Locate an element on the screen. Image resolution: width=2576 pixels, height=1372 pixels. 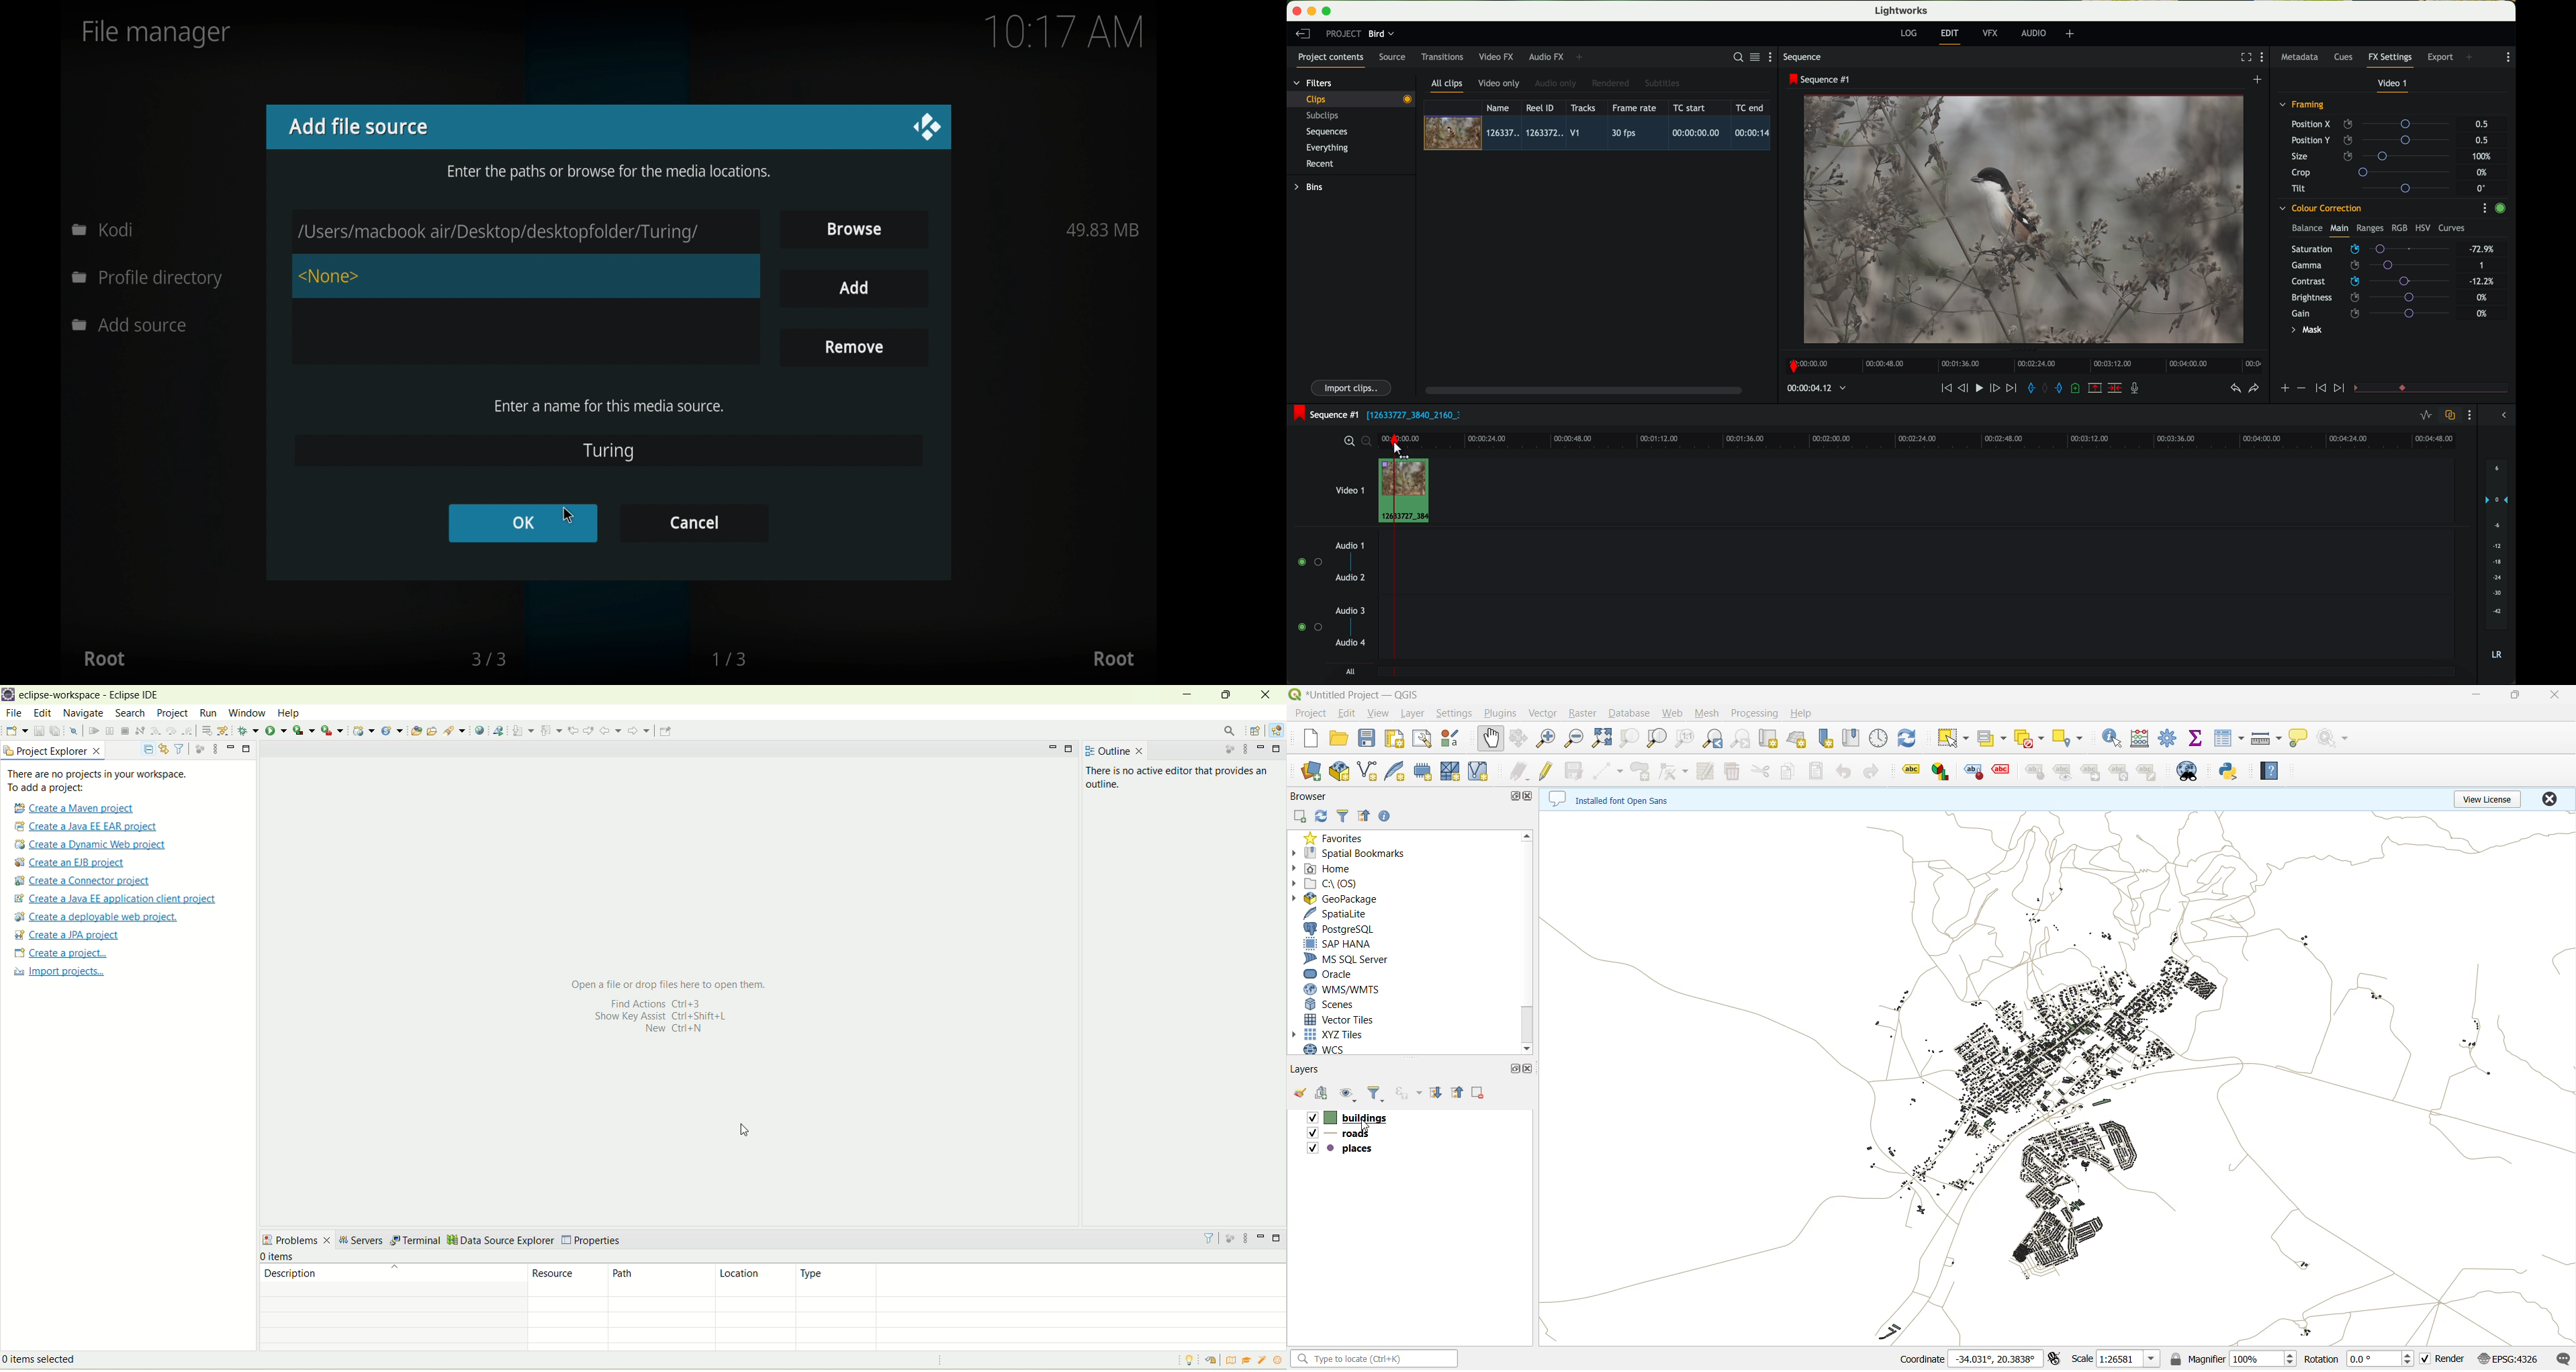
open web browser is located at coordinates (531, 730).